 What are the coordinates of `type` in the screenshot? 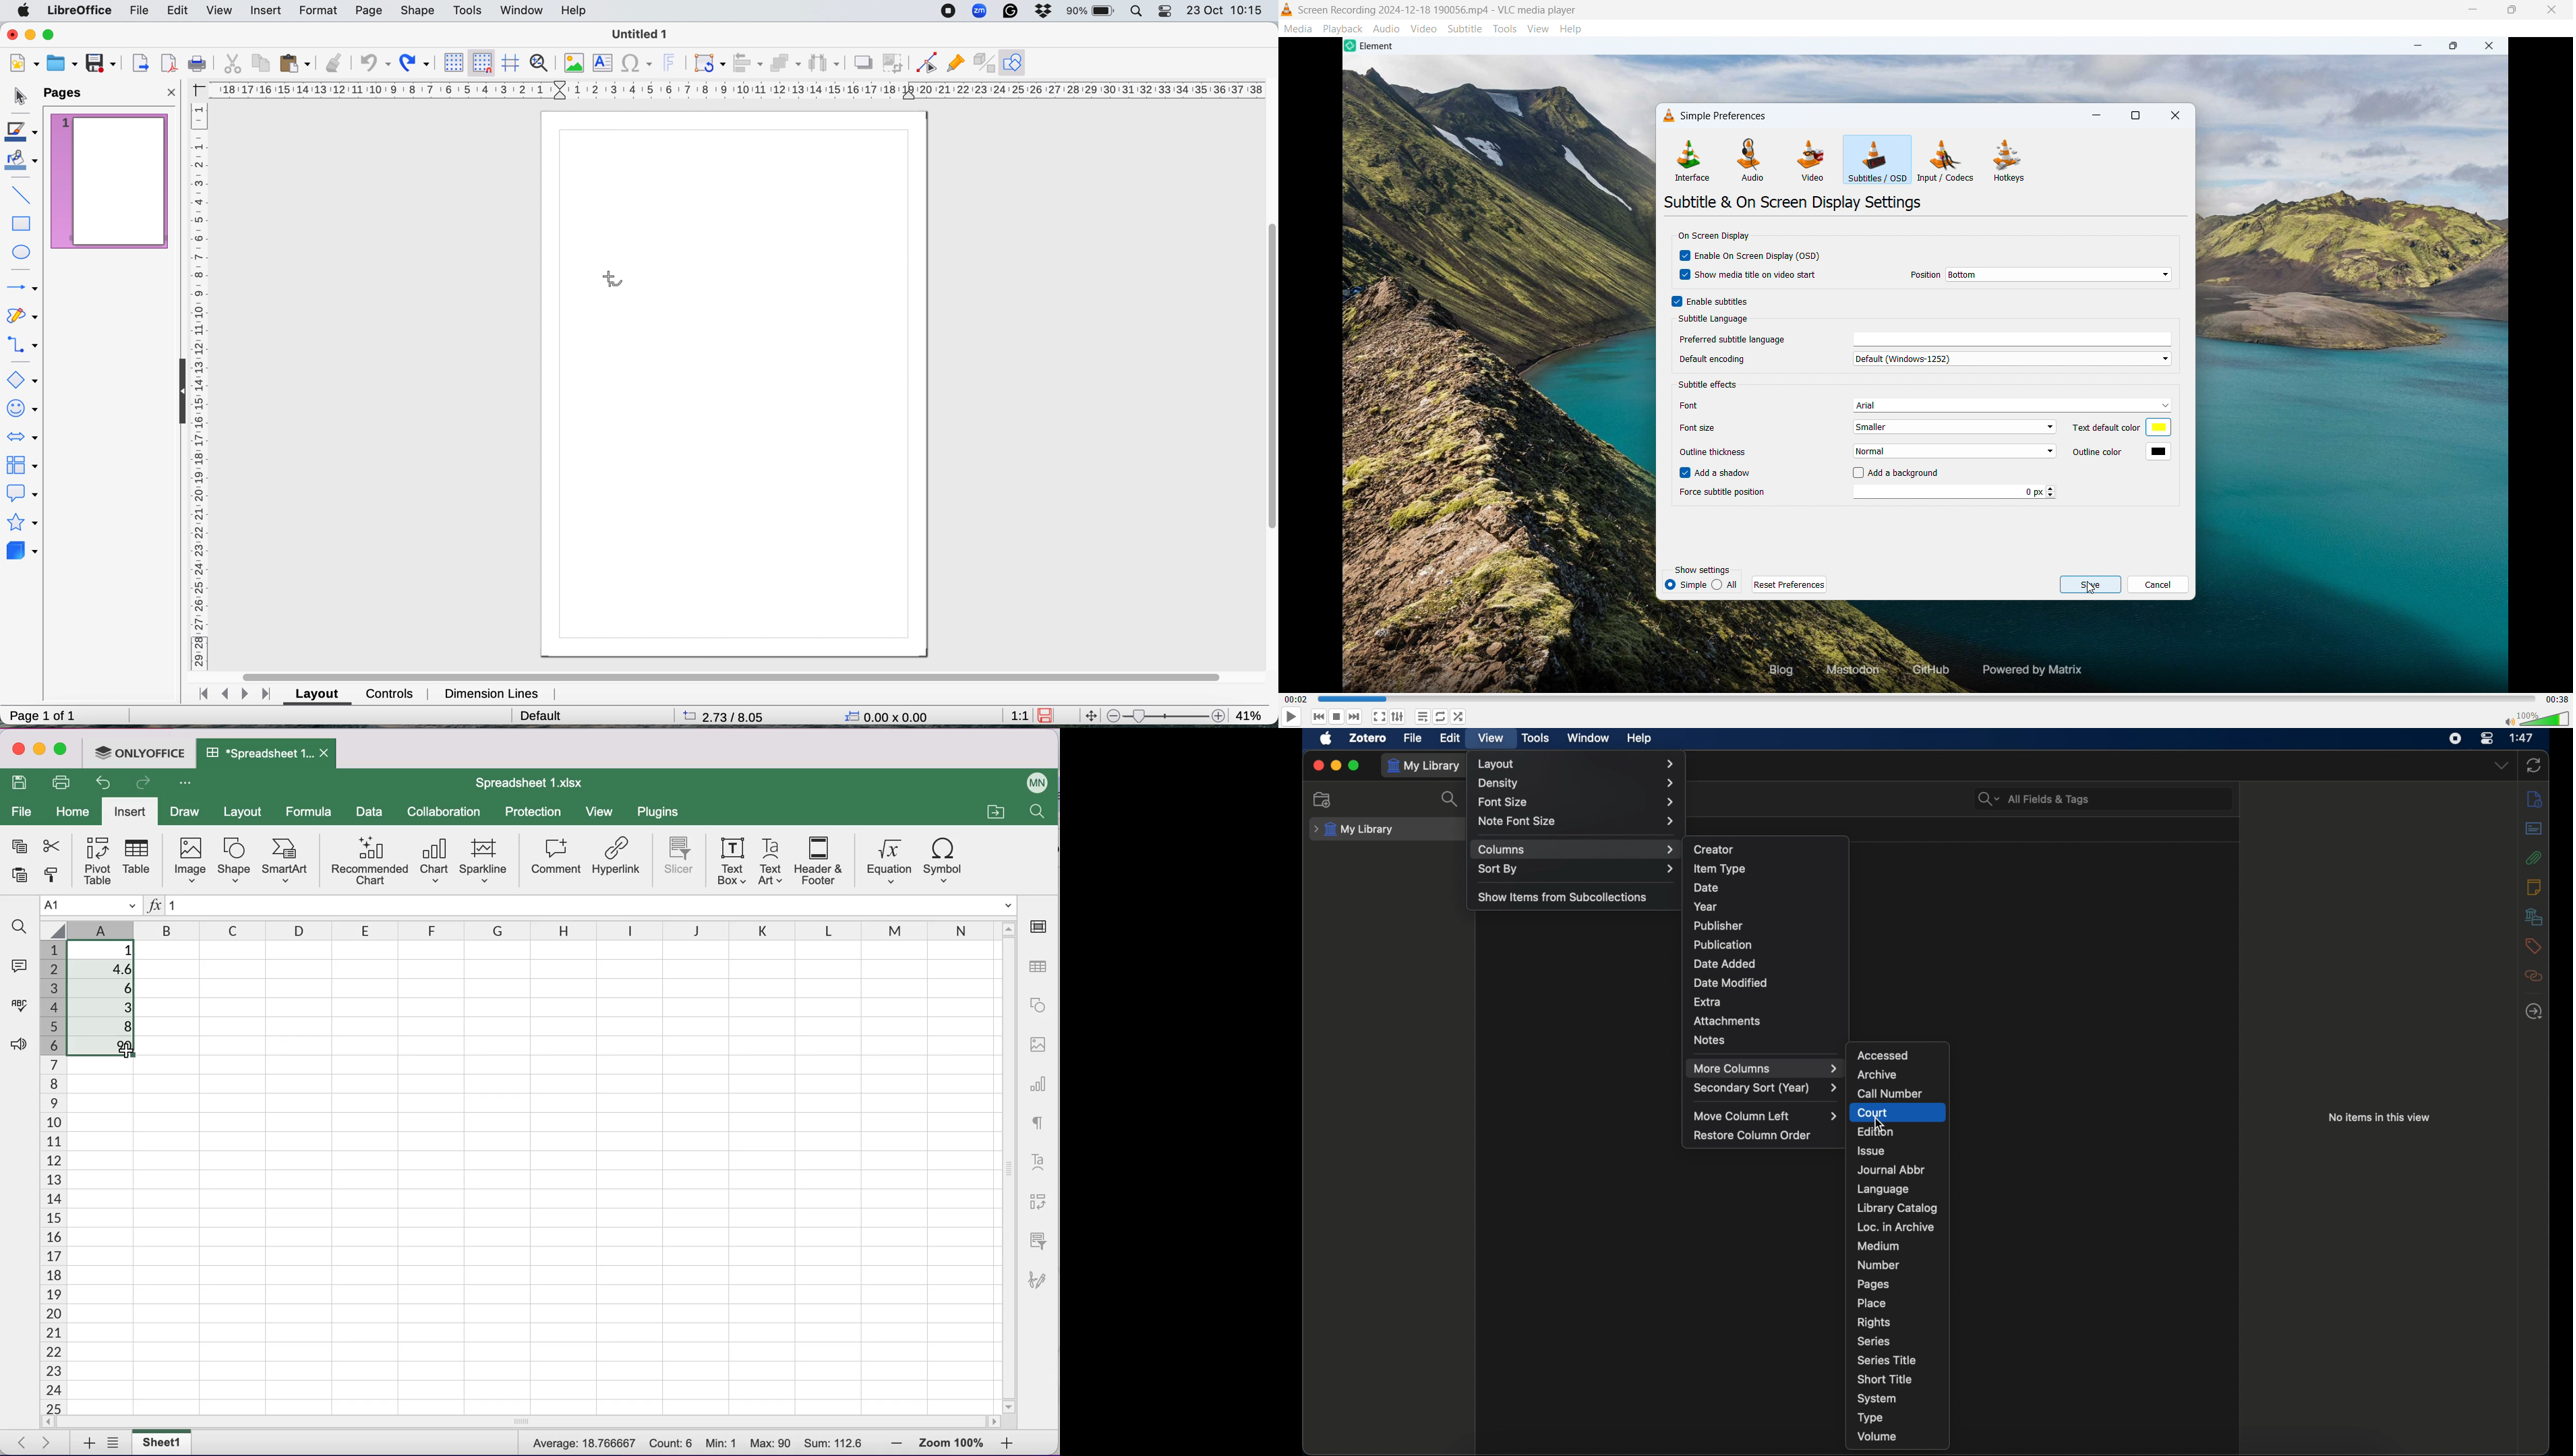 It's located at (1868, 1417).